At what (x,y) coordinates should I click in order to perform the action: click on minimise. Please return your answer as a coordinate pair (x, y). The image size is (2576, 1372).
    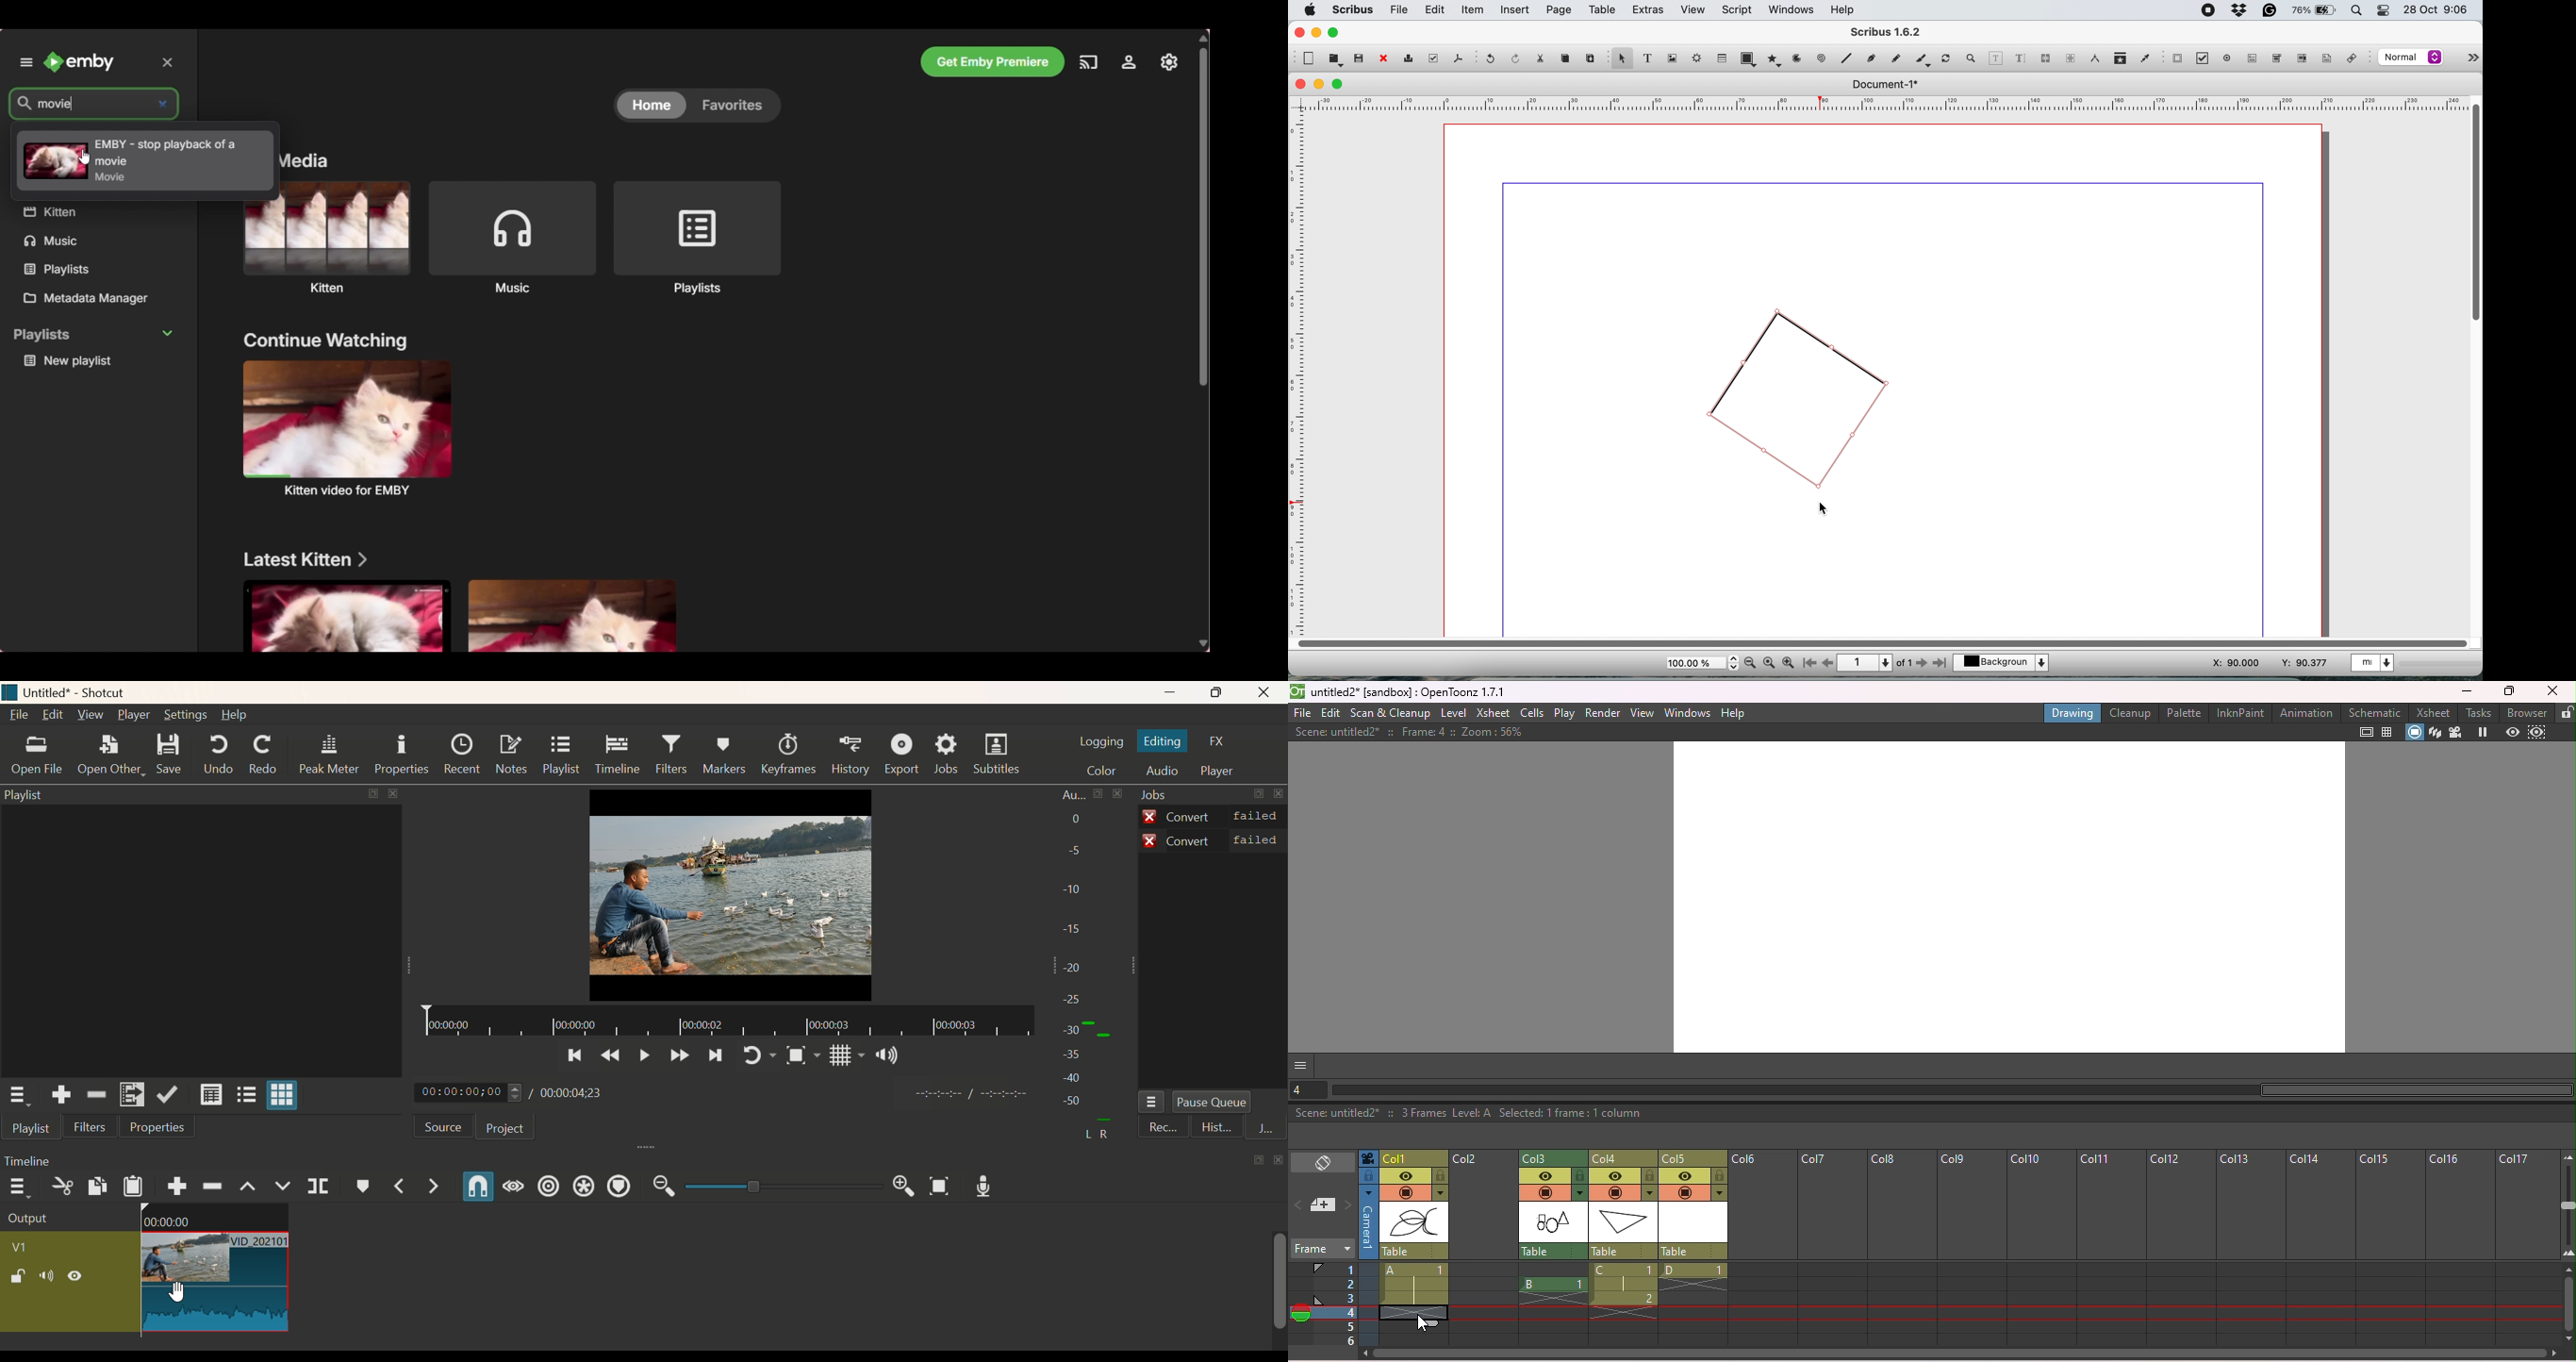
    Looking at the image, I should click on (1320, 83).